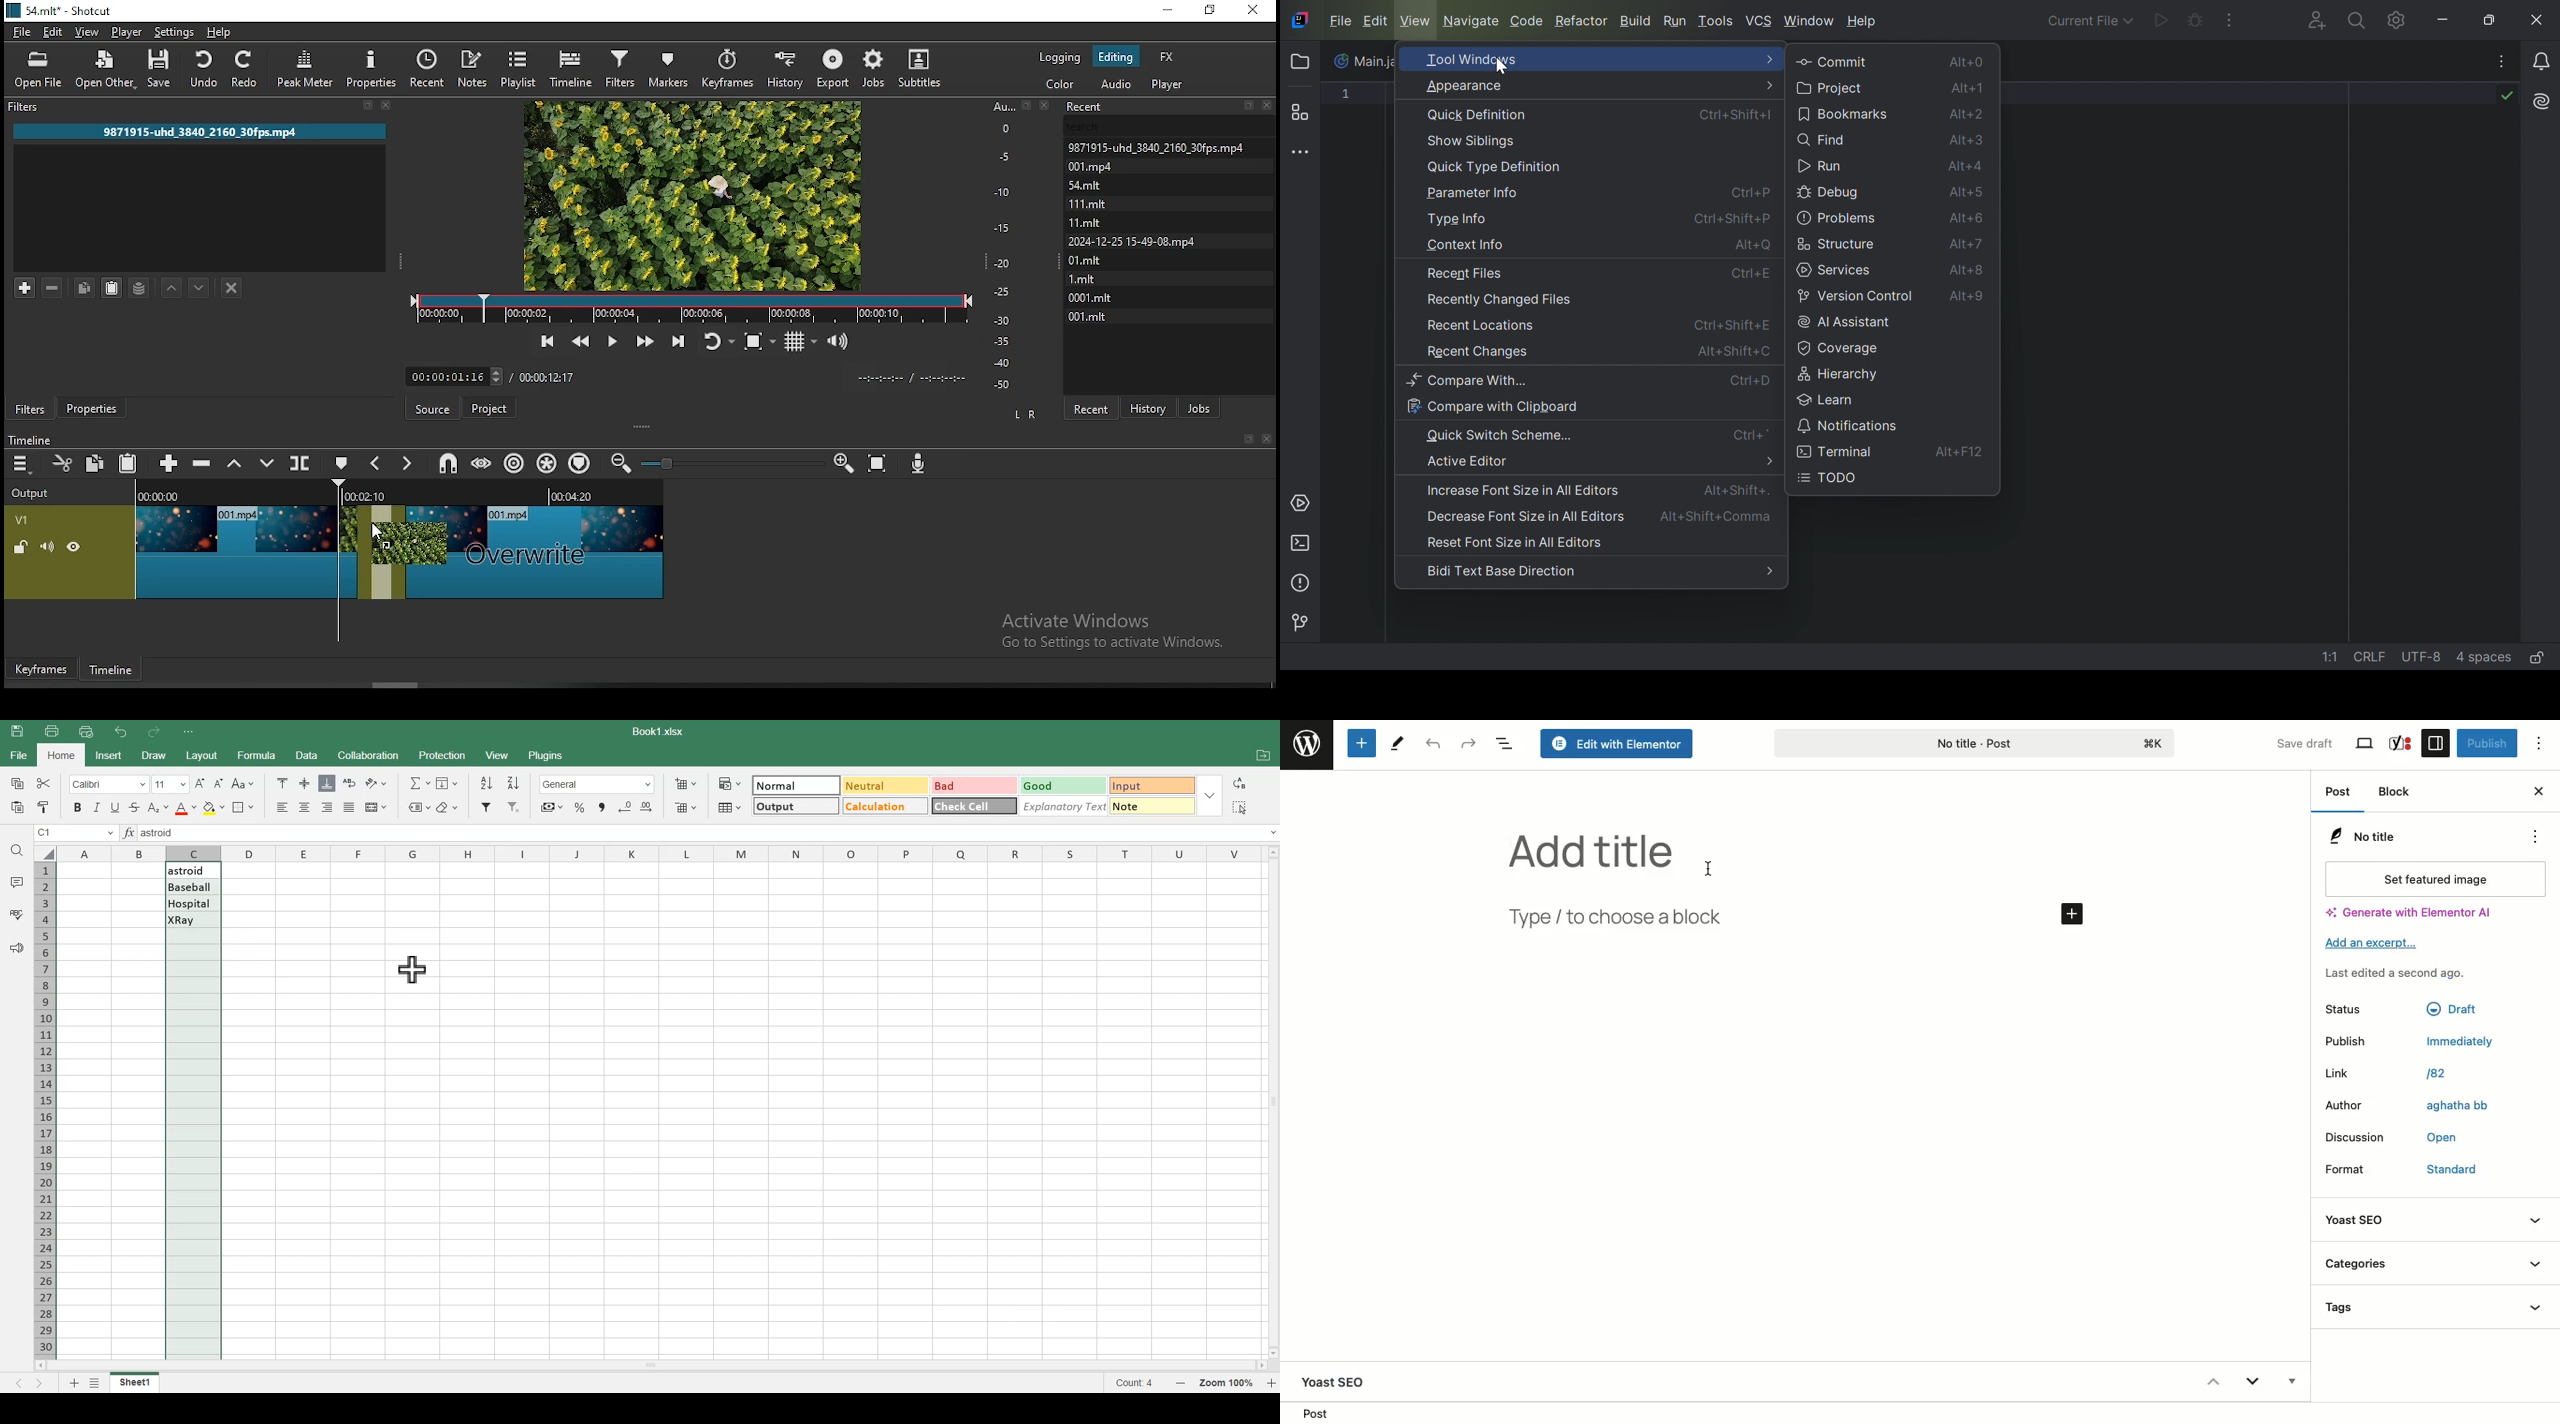 The height and width of the screenshot is (1428, 2576). I want to click on remove selected filters, so click(51, 288).